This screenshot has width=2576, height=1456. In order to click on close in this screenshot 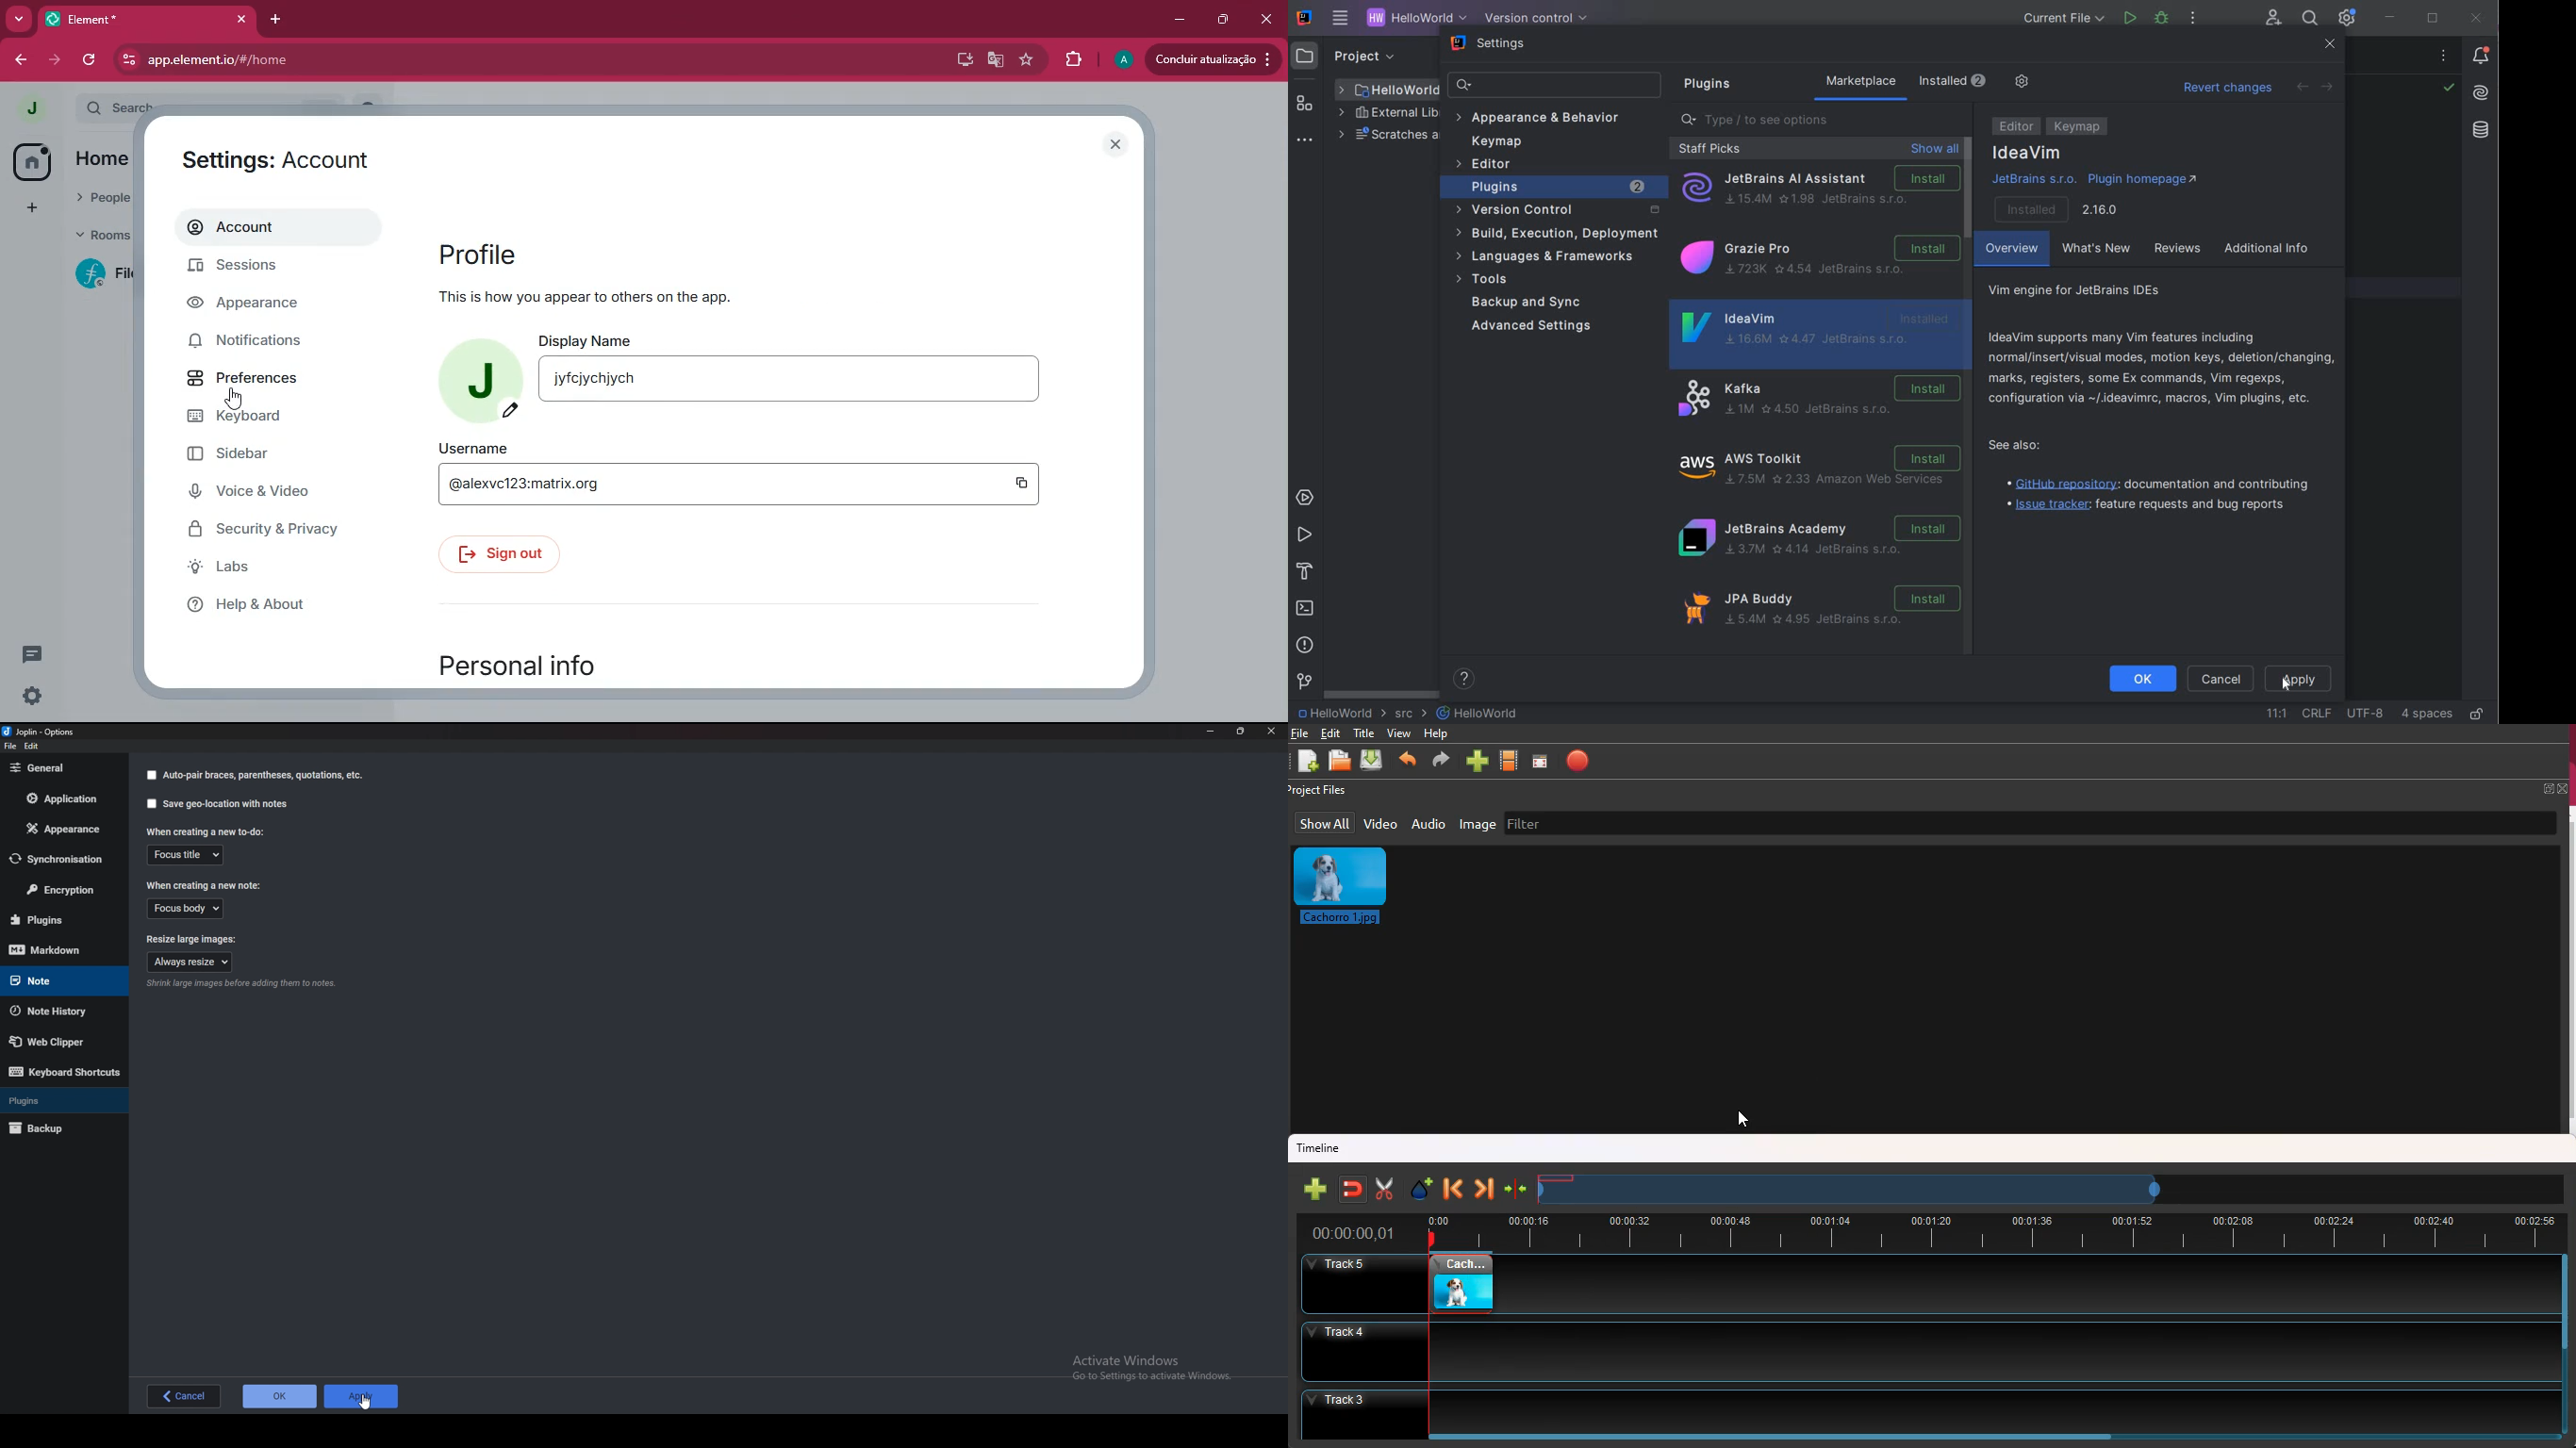, I will do `click(1268, 19)`.